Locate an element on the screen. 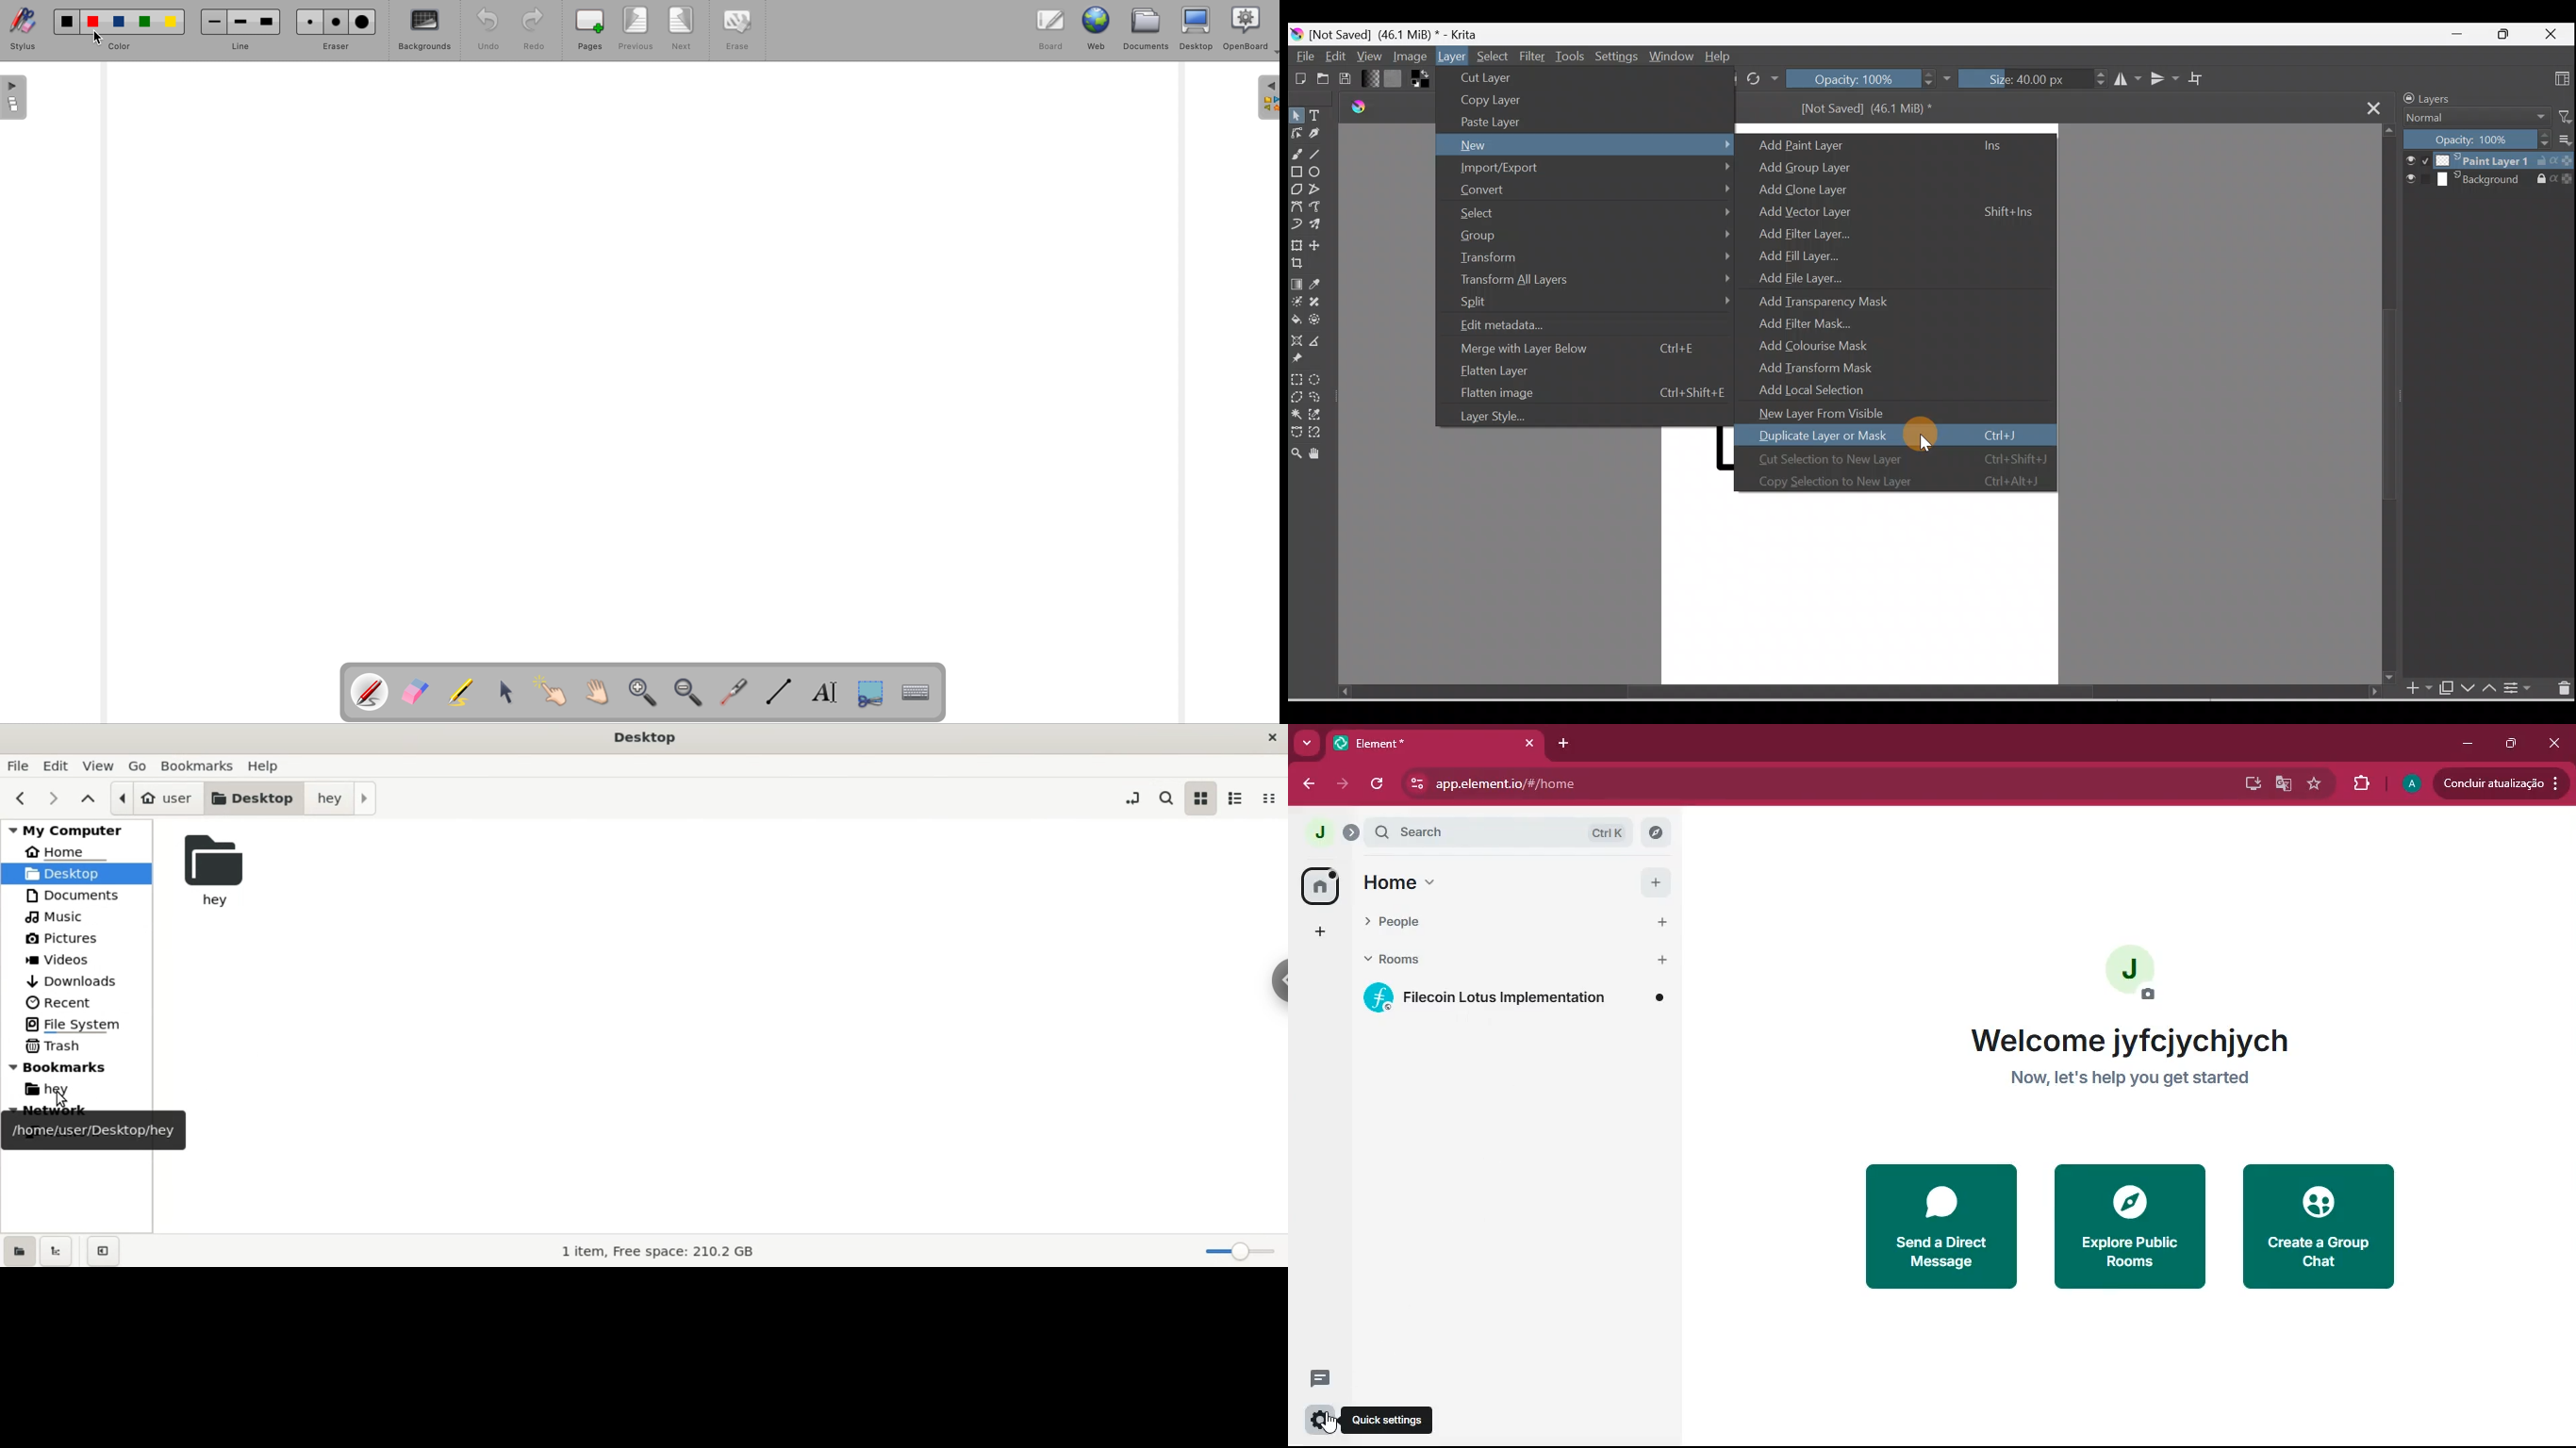 The image size is (2576, 1456). Maximize is located at coordinates (2504, 34).